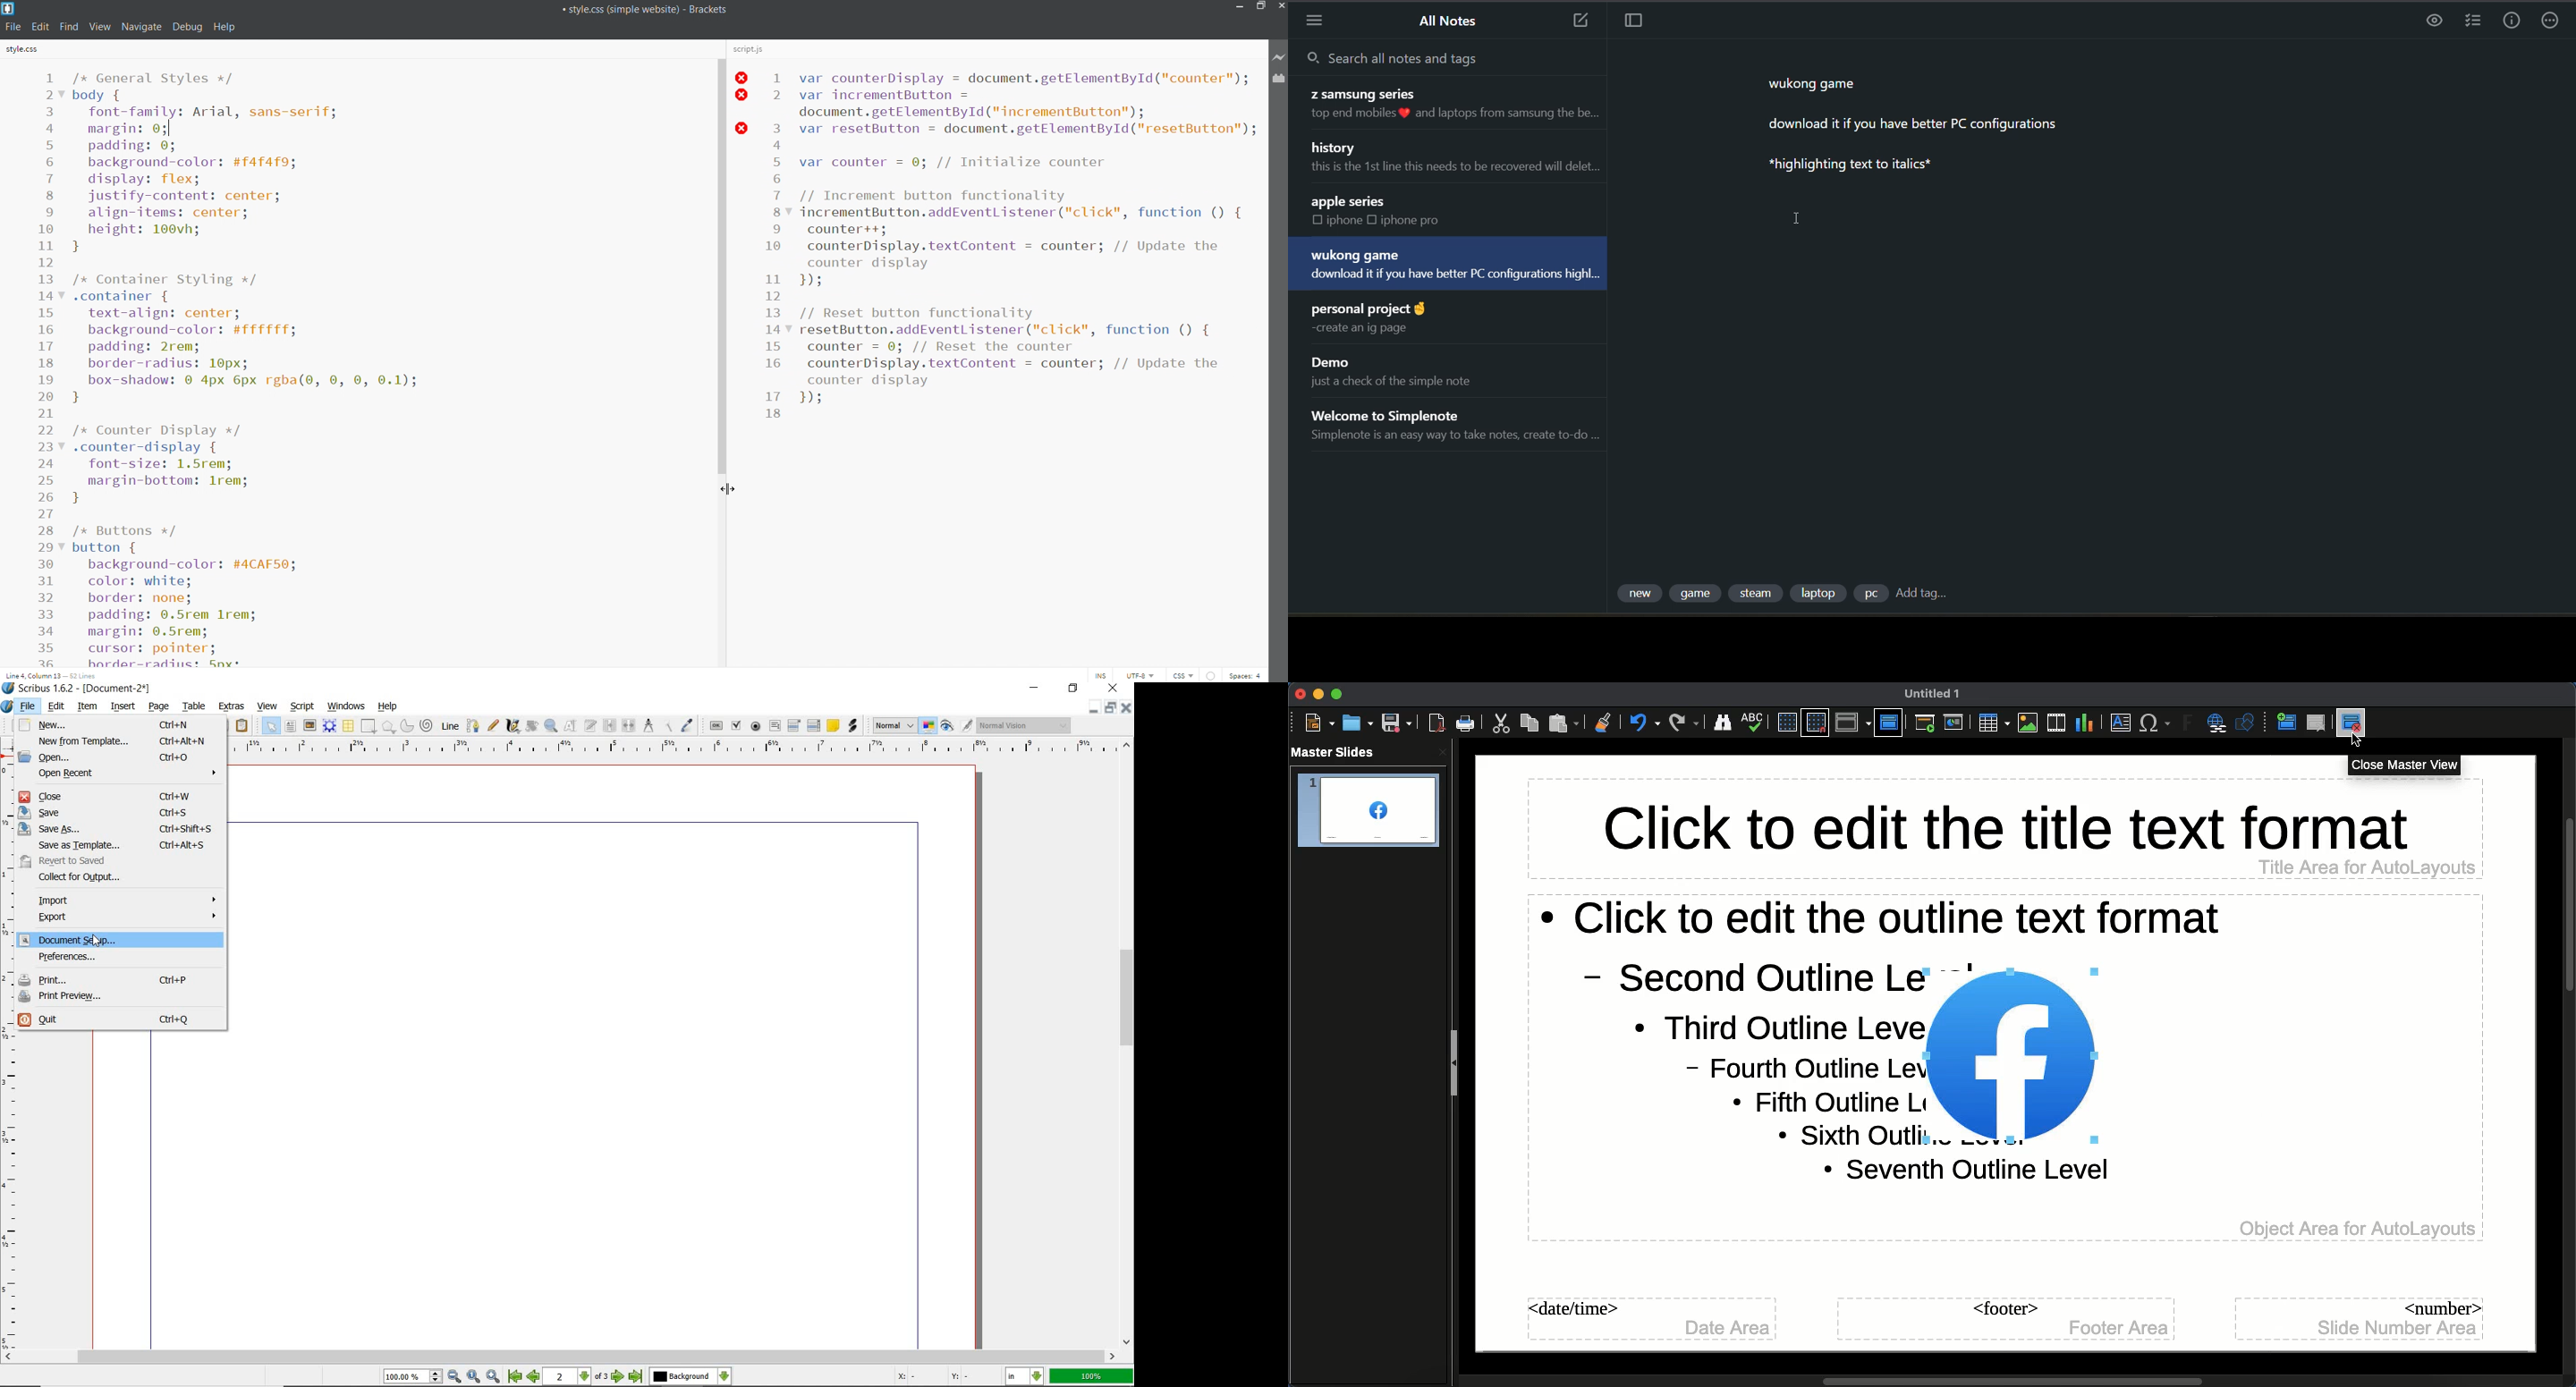 This screenshot has height=1400, width=2576. What do you see at coordinates (1565, 723) in the screenshot?
I see `Paste` at bounding box center [1565, 723].